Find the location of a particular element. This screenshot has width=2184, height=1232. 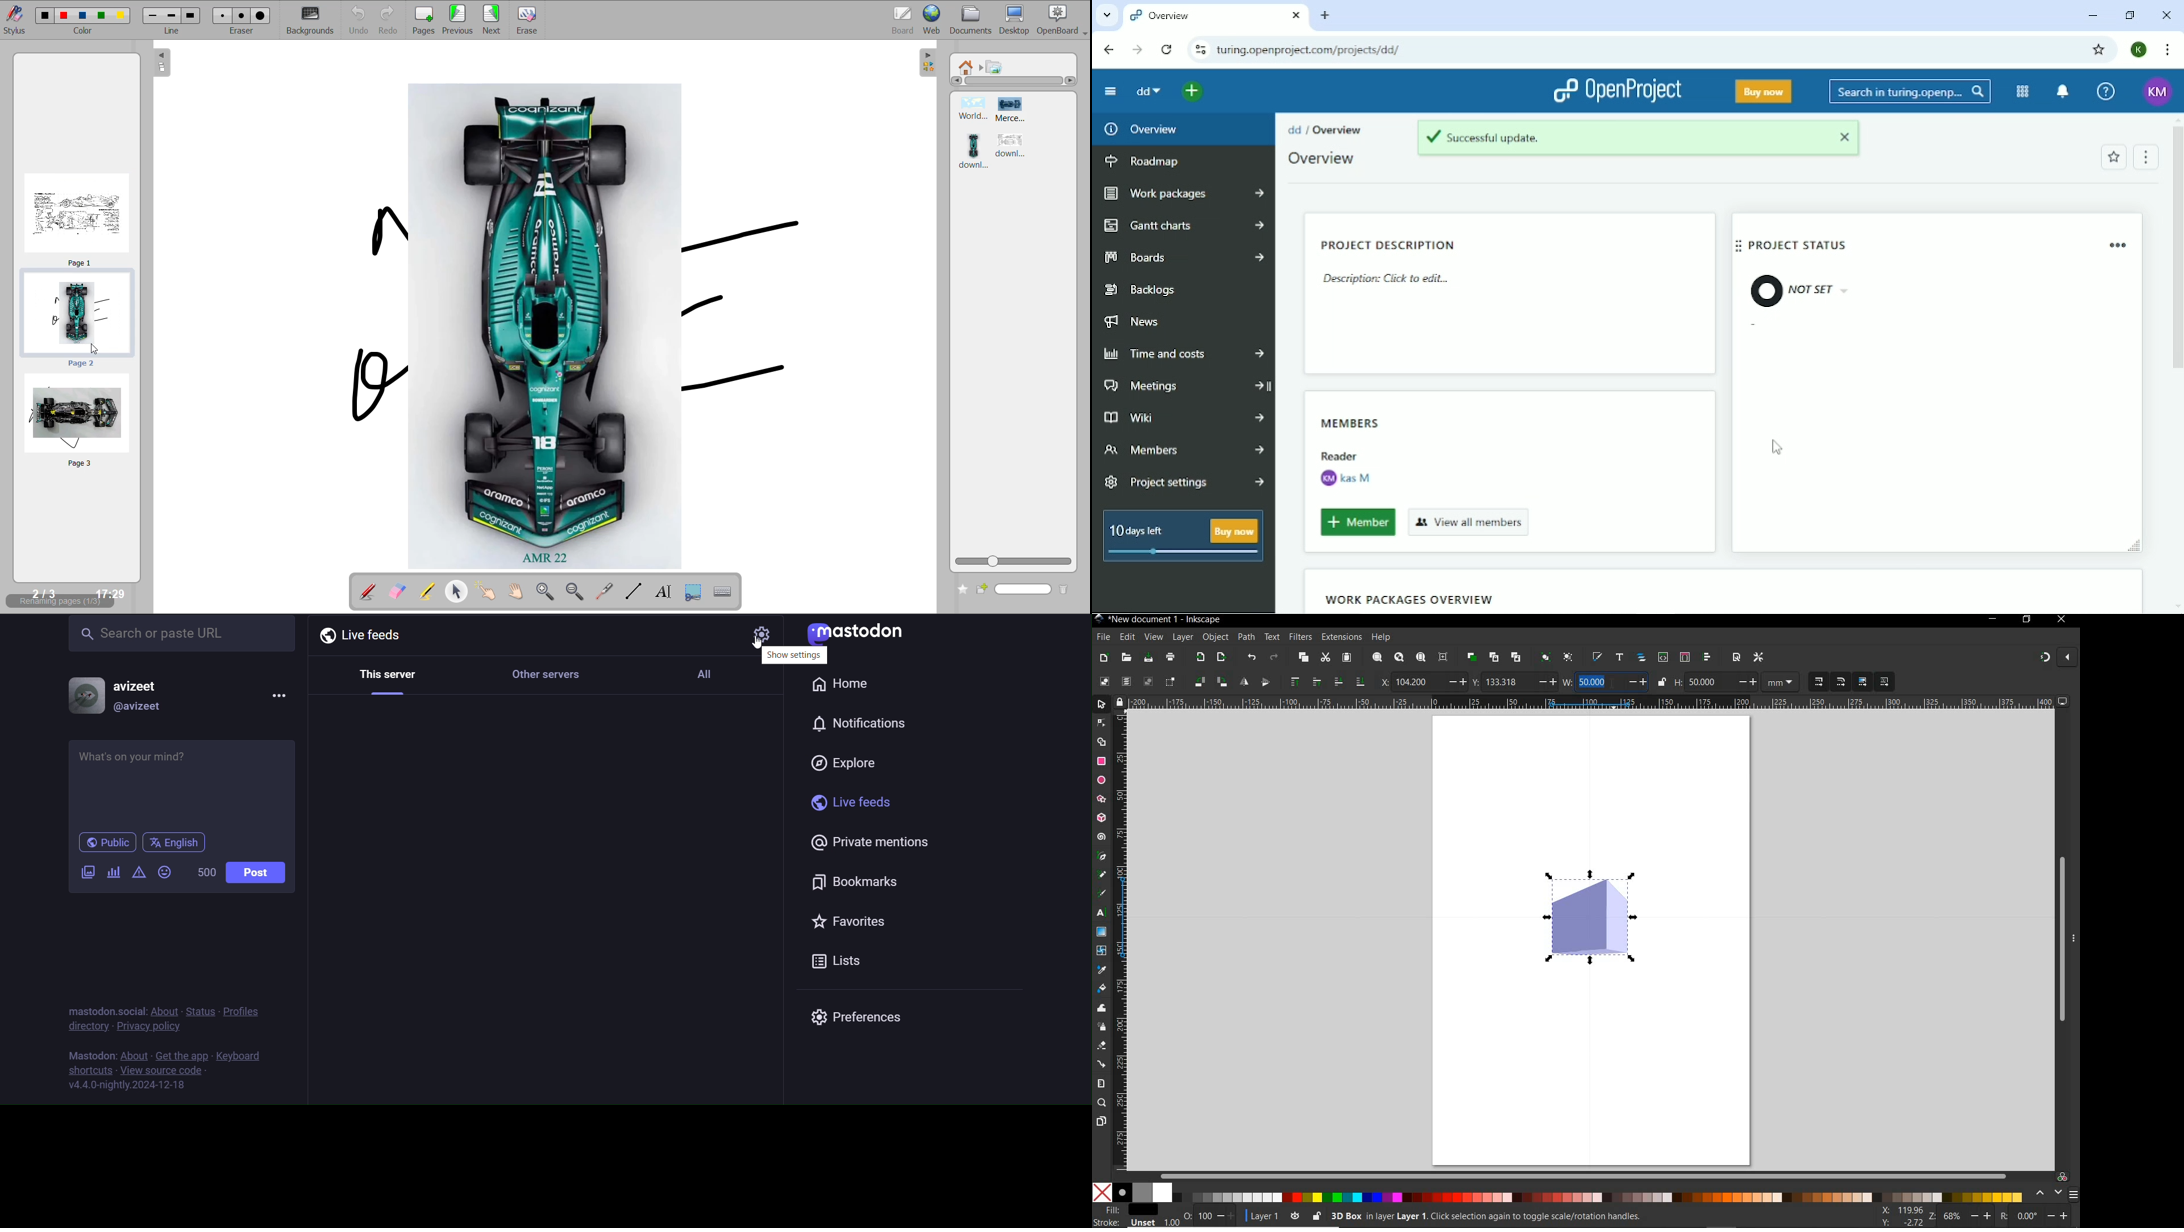

cursor is located at coordinates (1611, 683).